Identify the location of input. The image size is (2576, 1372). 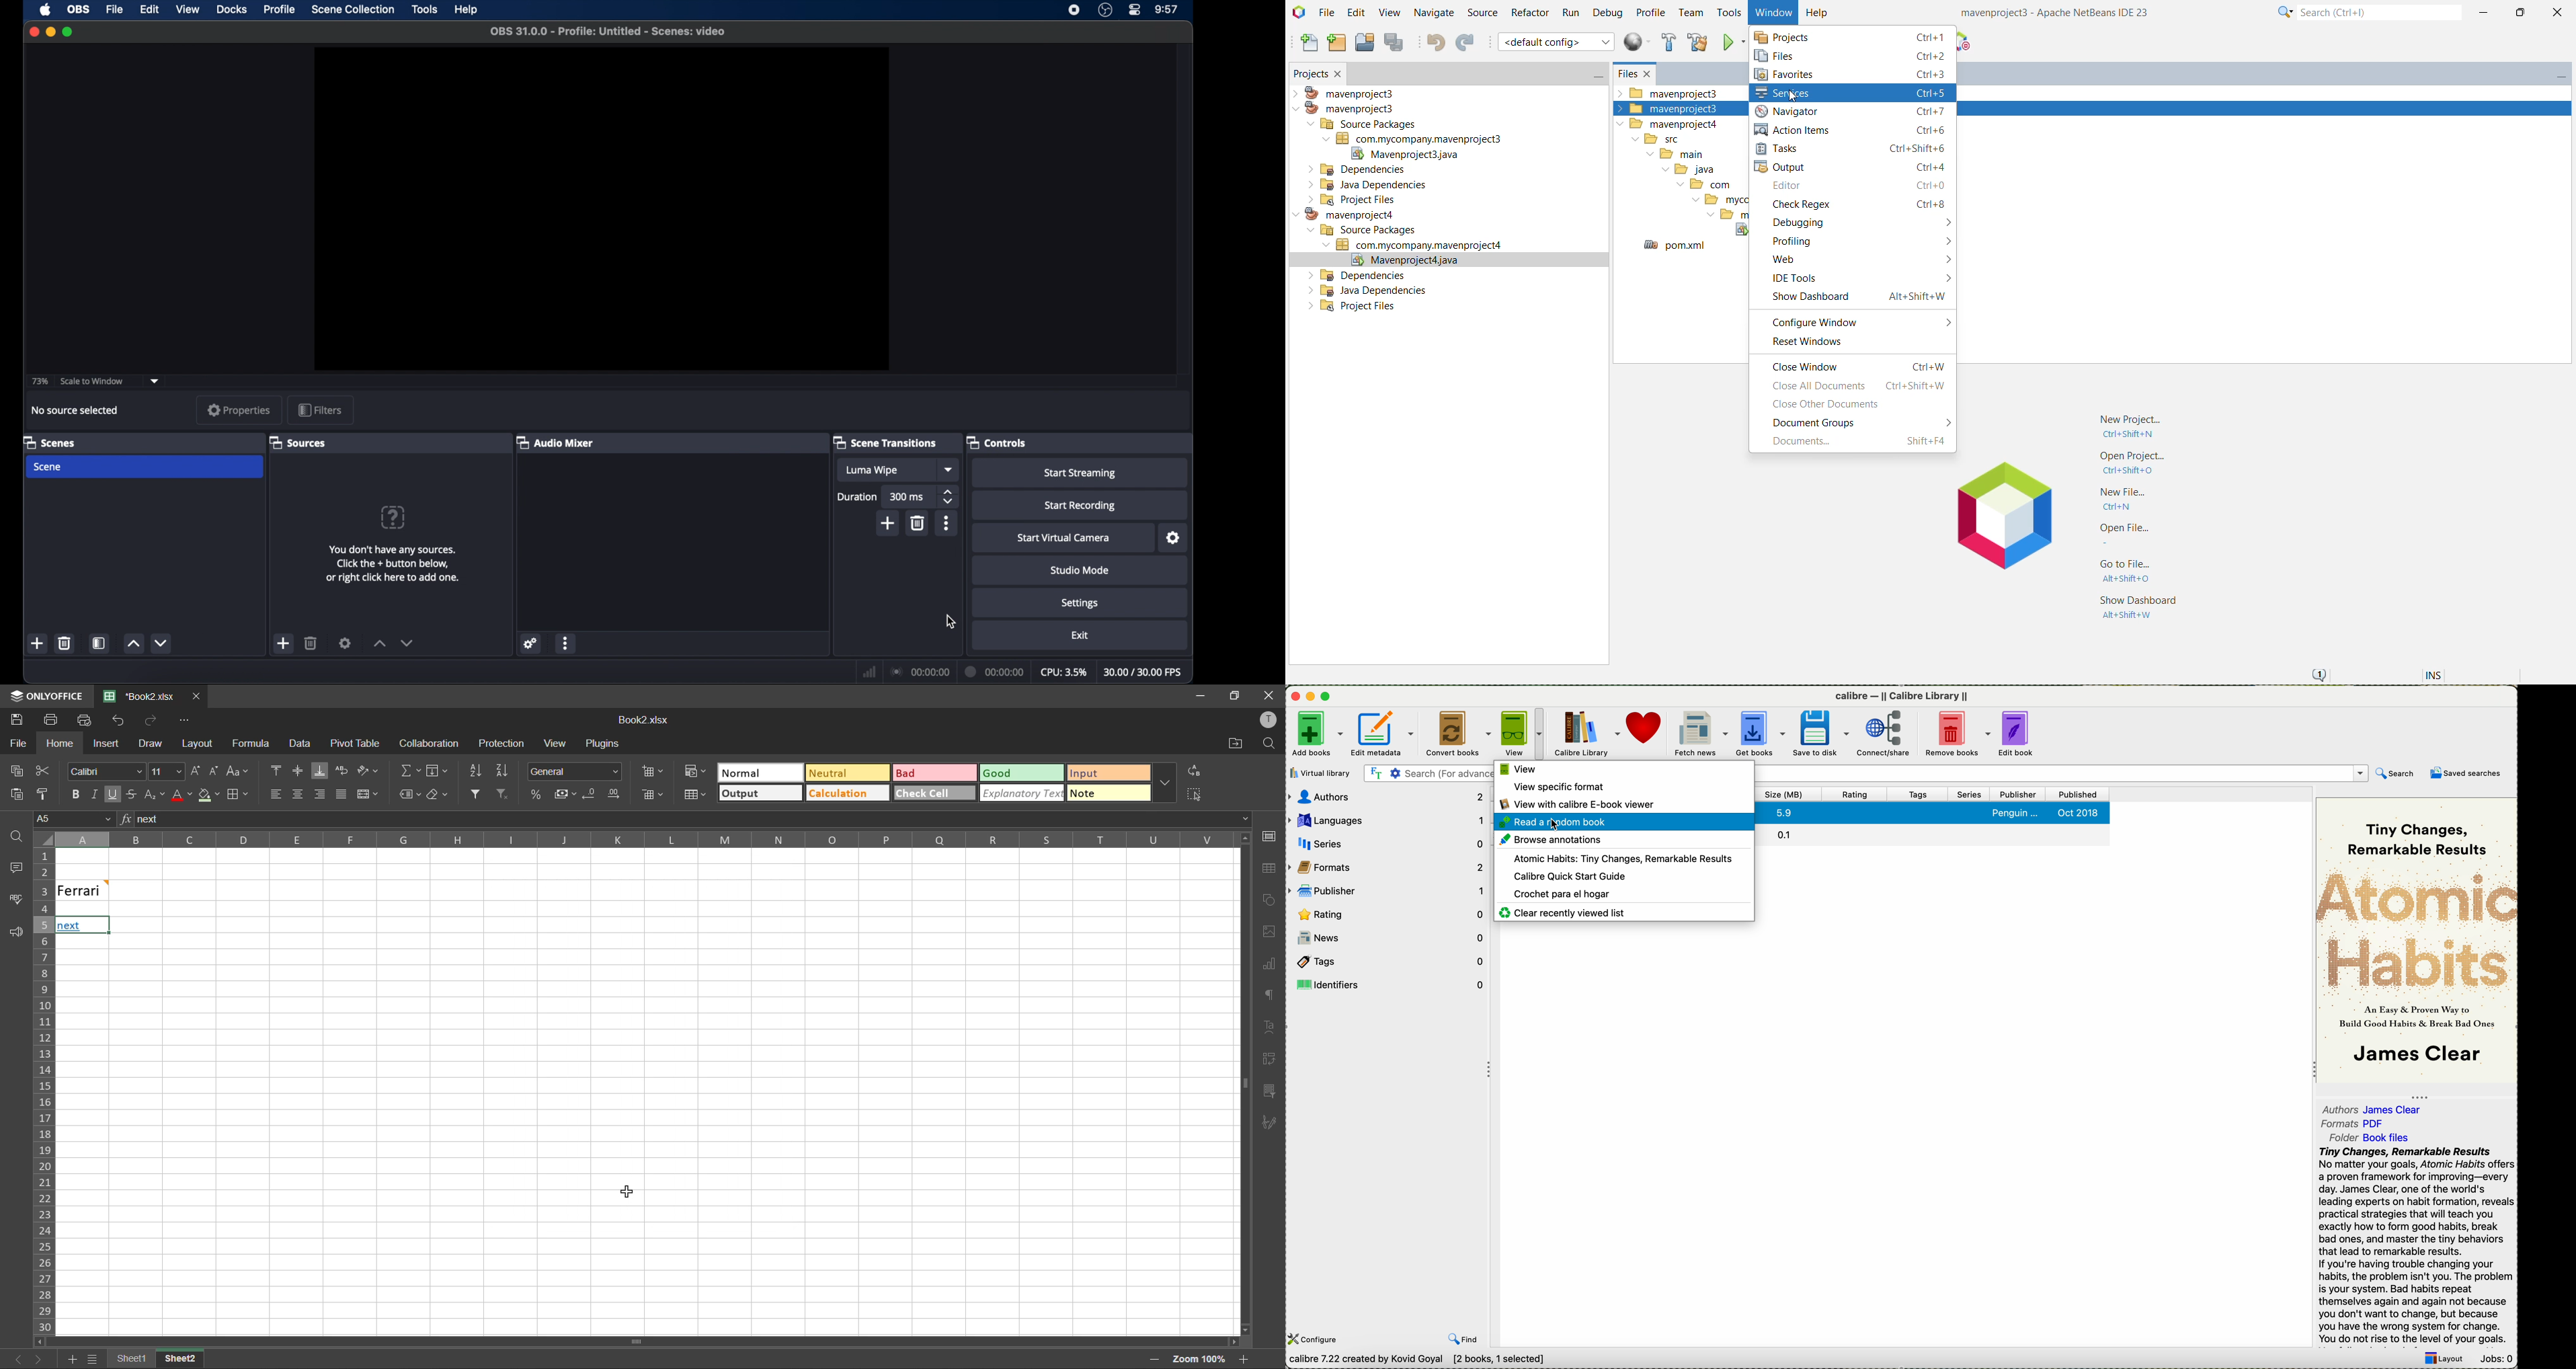
(1104, 772).